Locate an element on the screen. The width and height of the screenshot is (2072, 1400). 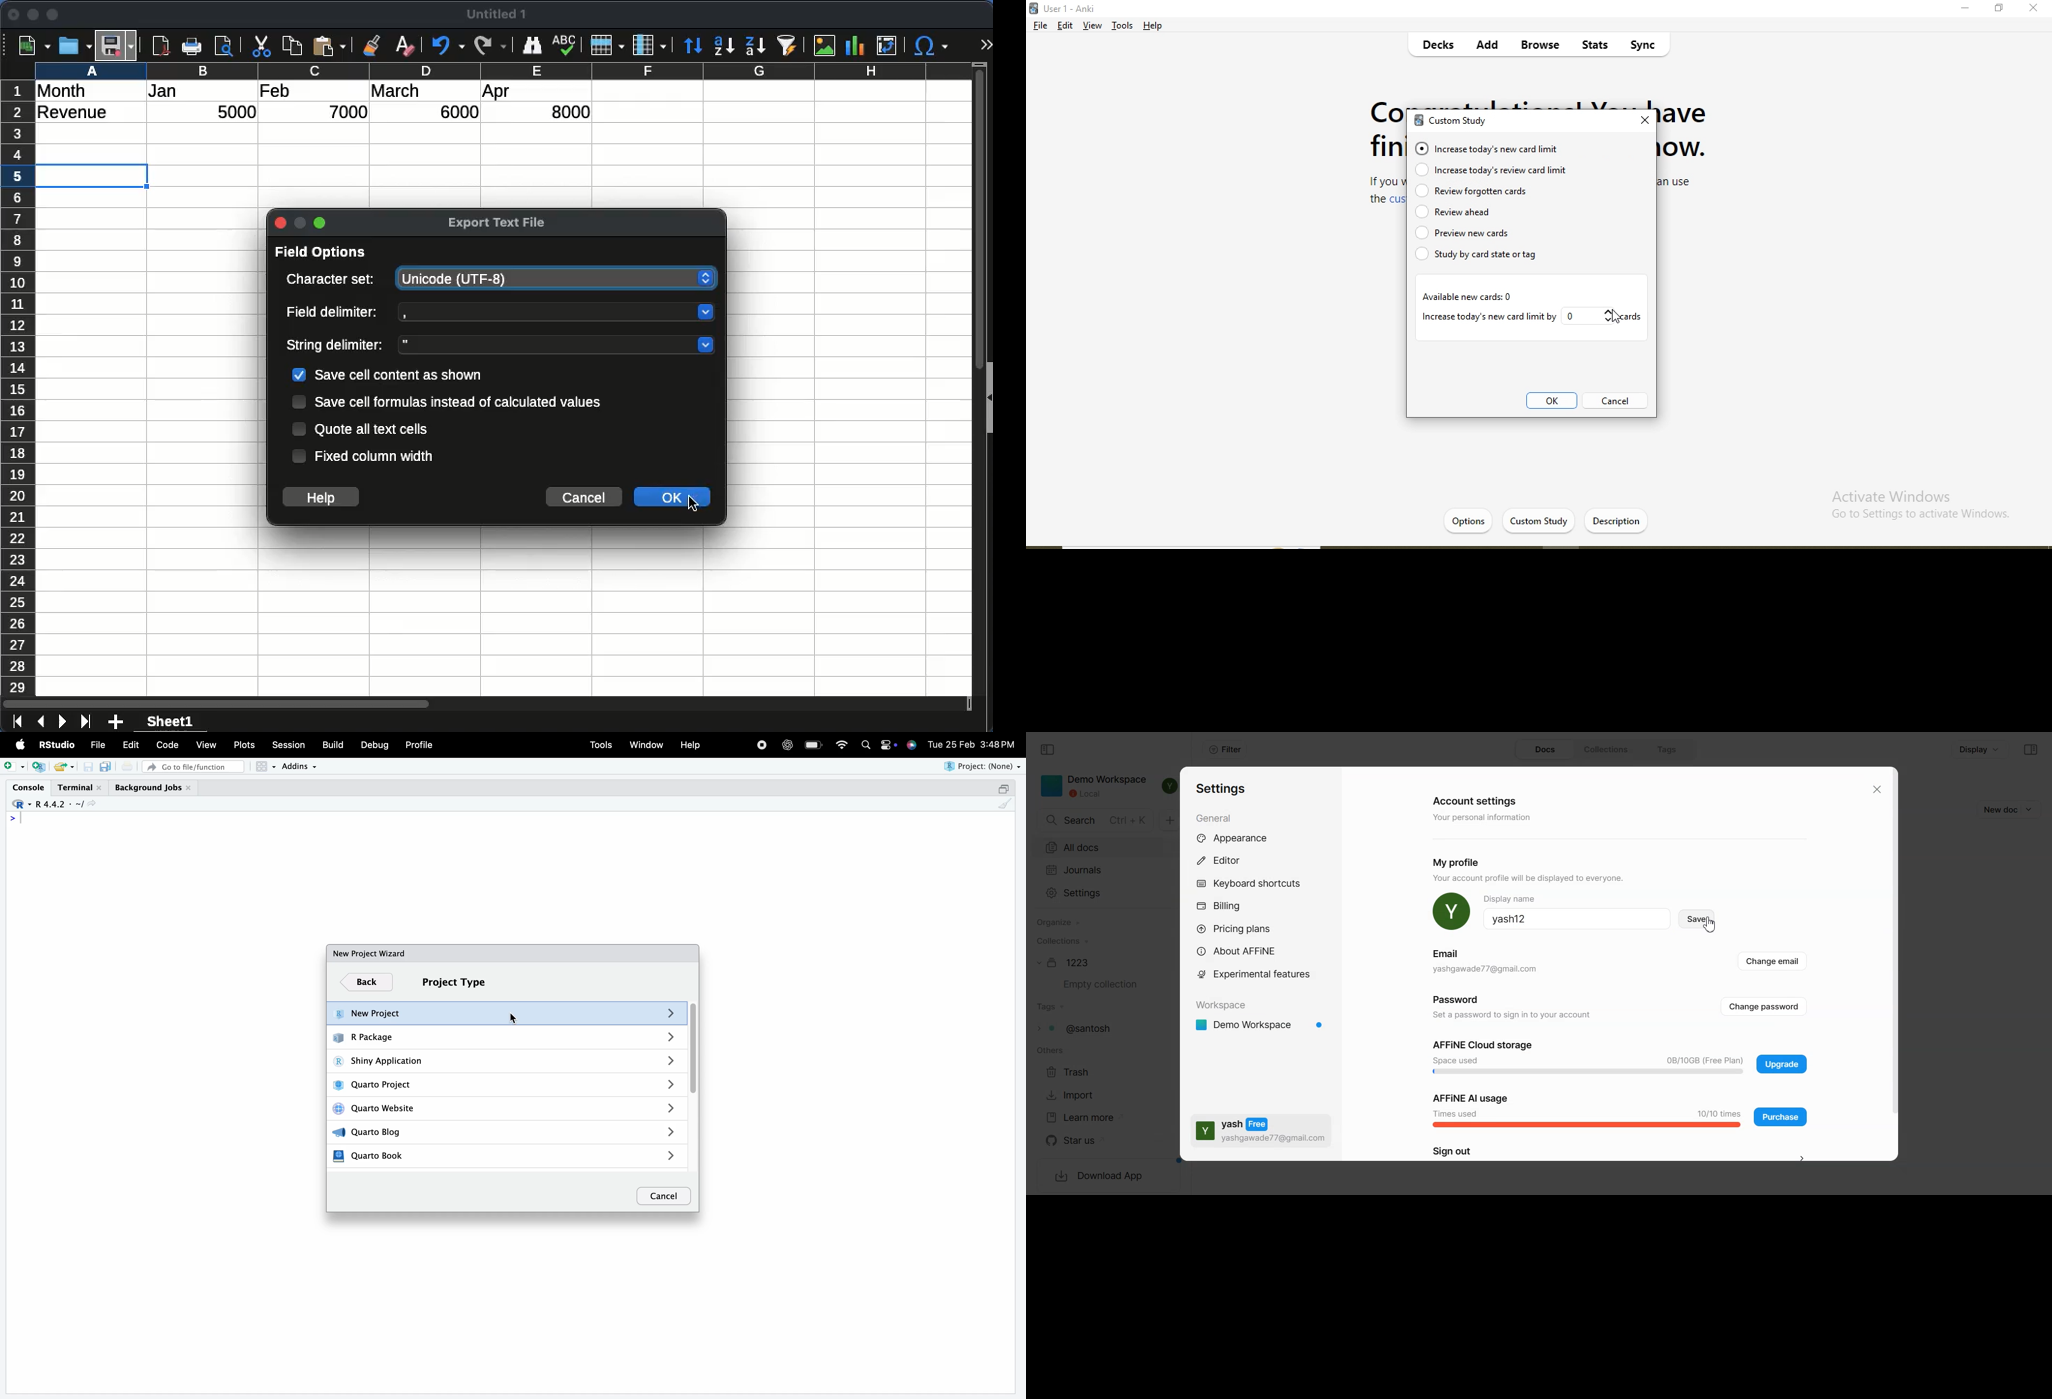
Plots is located at coordinates (243, 745).